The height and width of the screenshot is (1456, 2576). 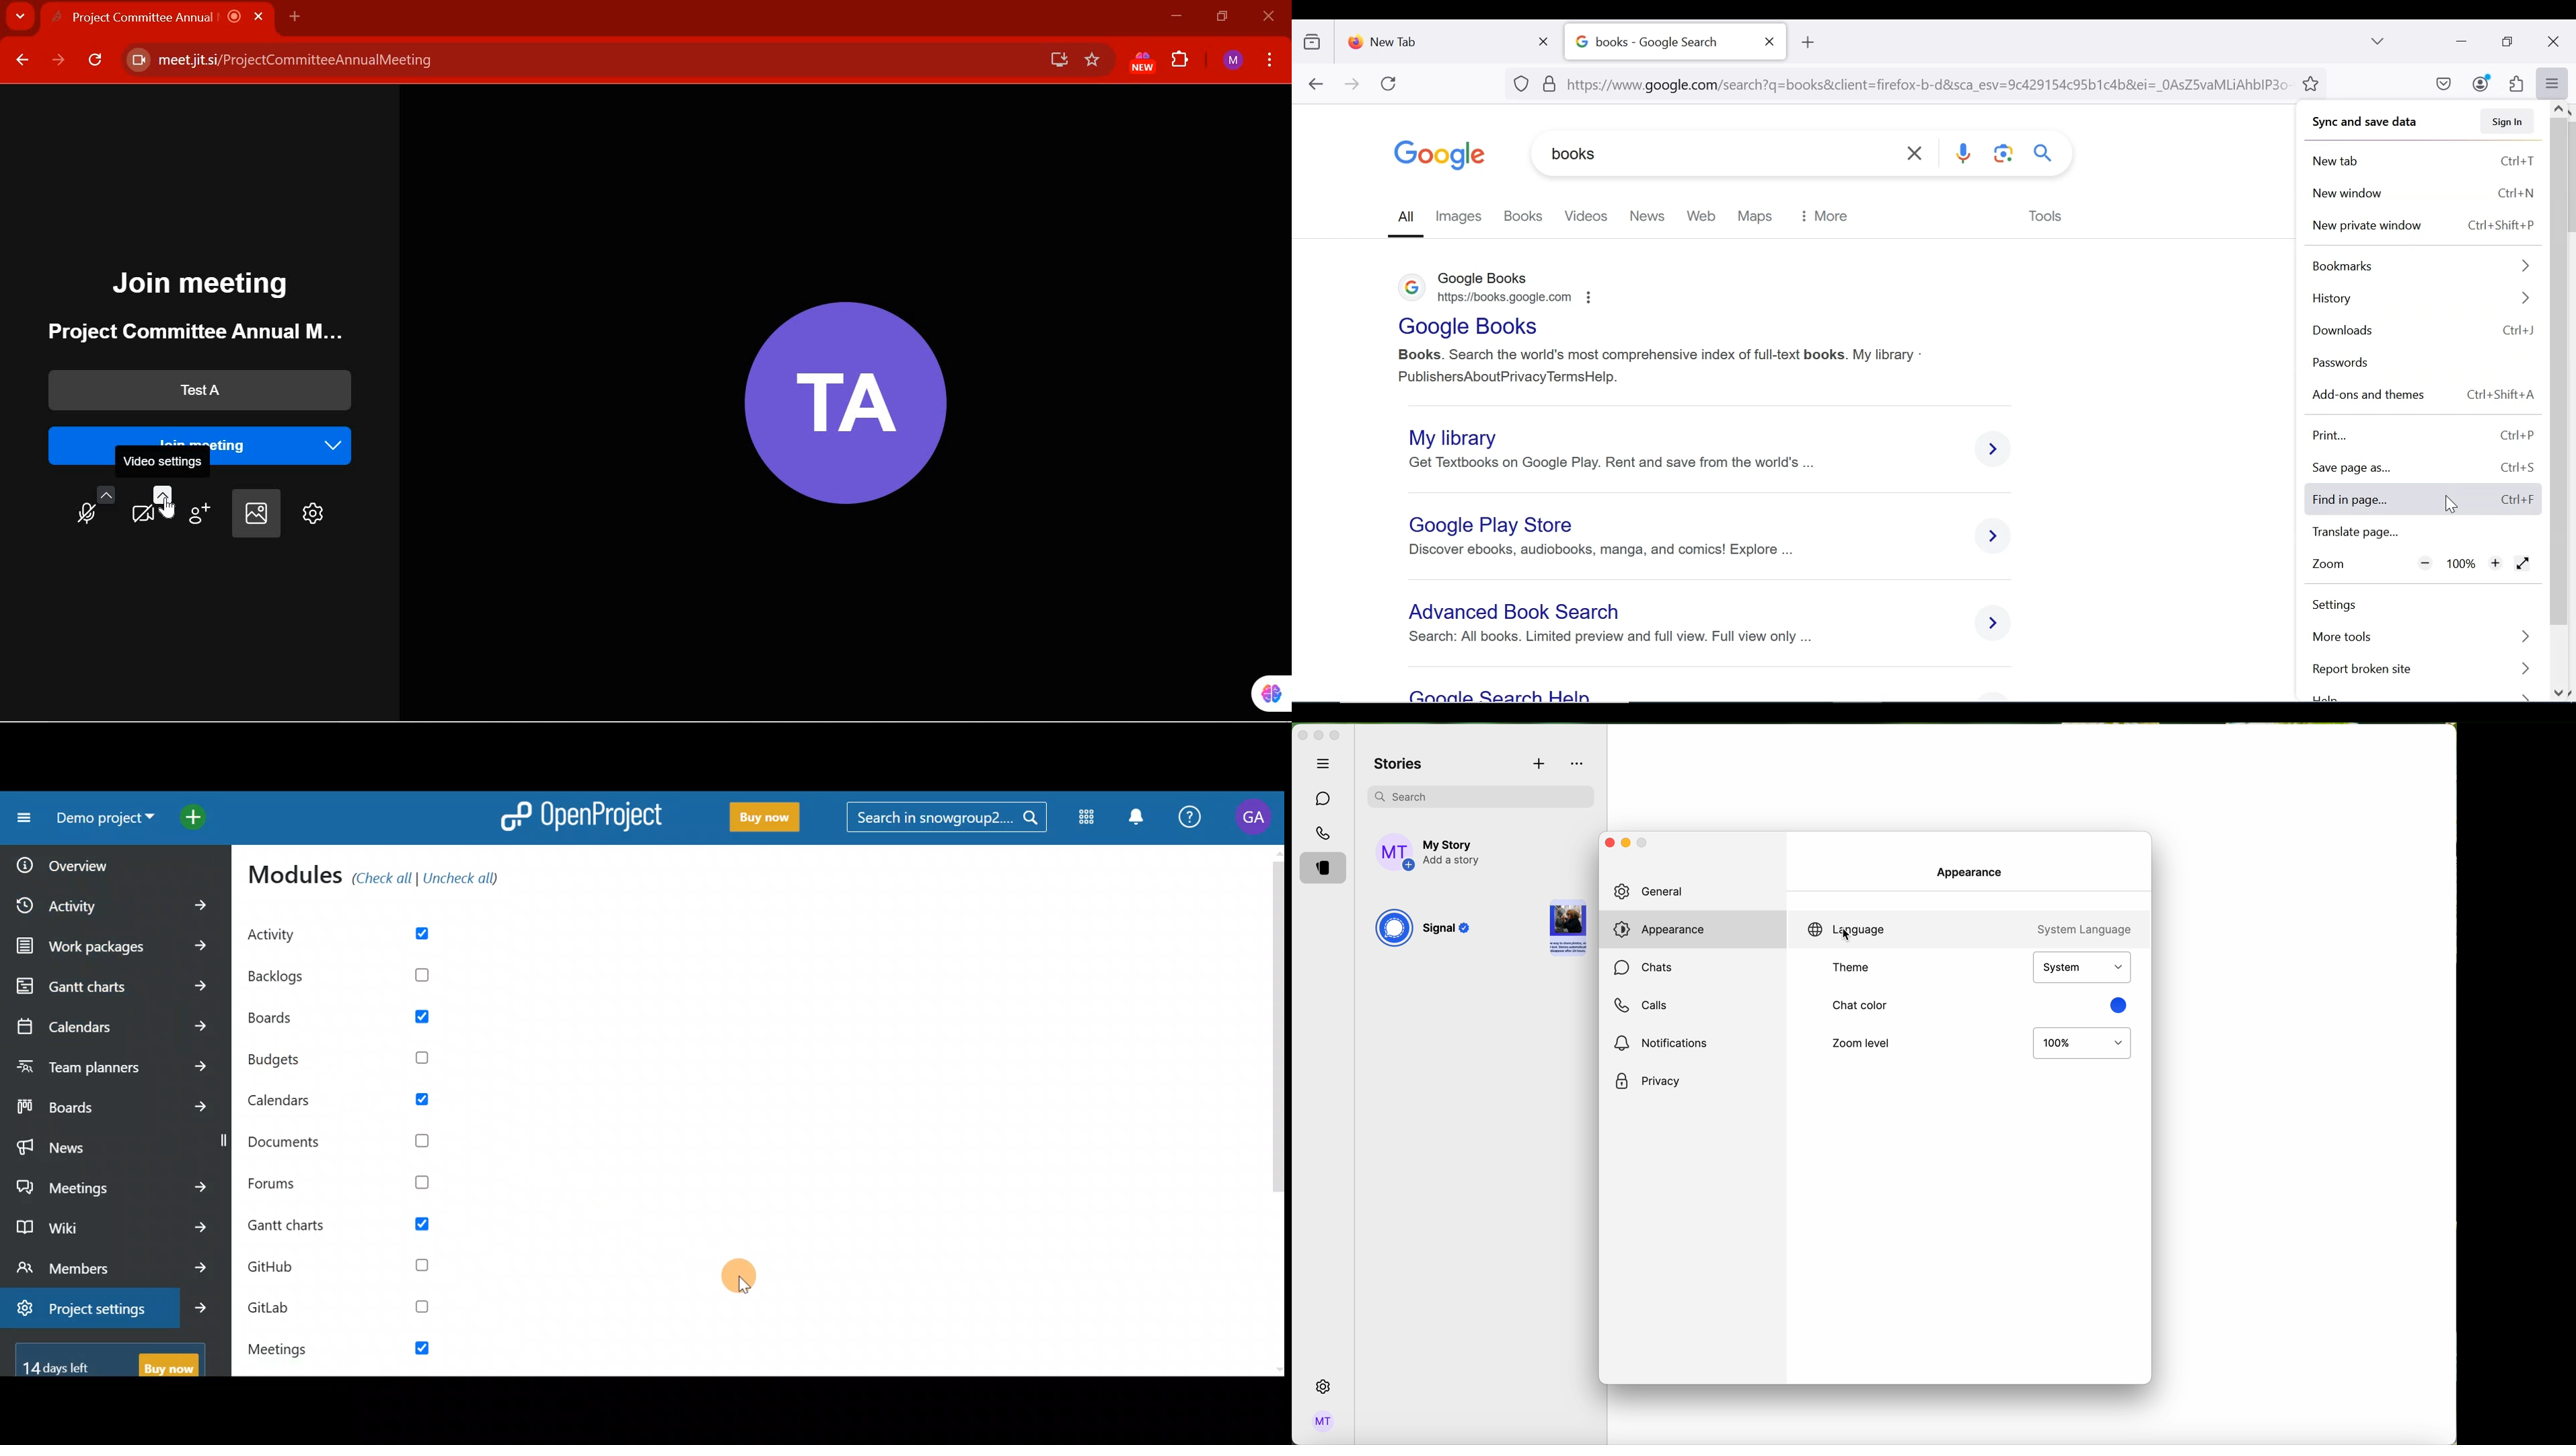 What do you see at coordinates (168, 507) in the screenshot?
I see `cursor` at bounding box center [168, 507].